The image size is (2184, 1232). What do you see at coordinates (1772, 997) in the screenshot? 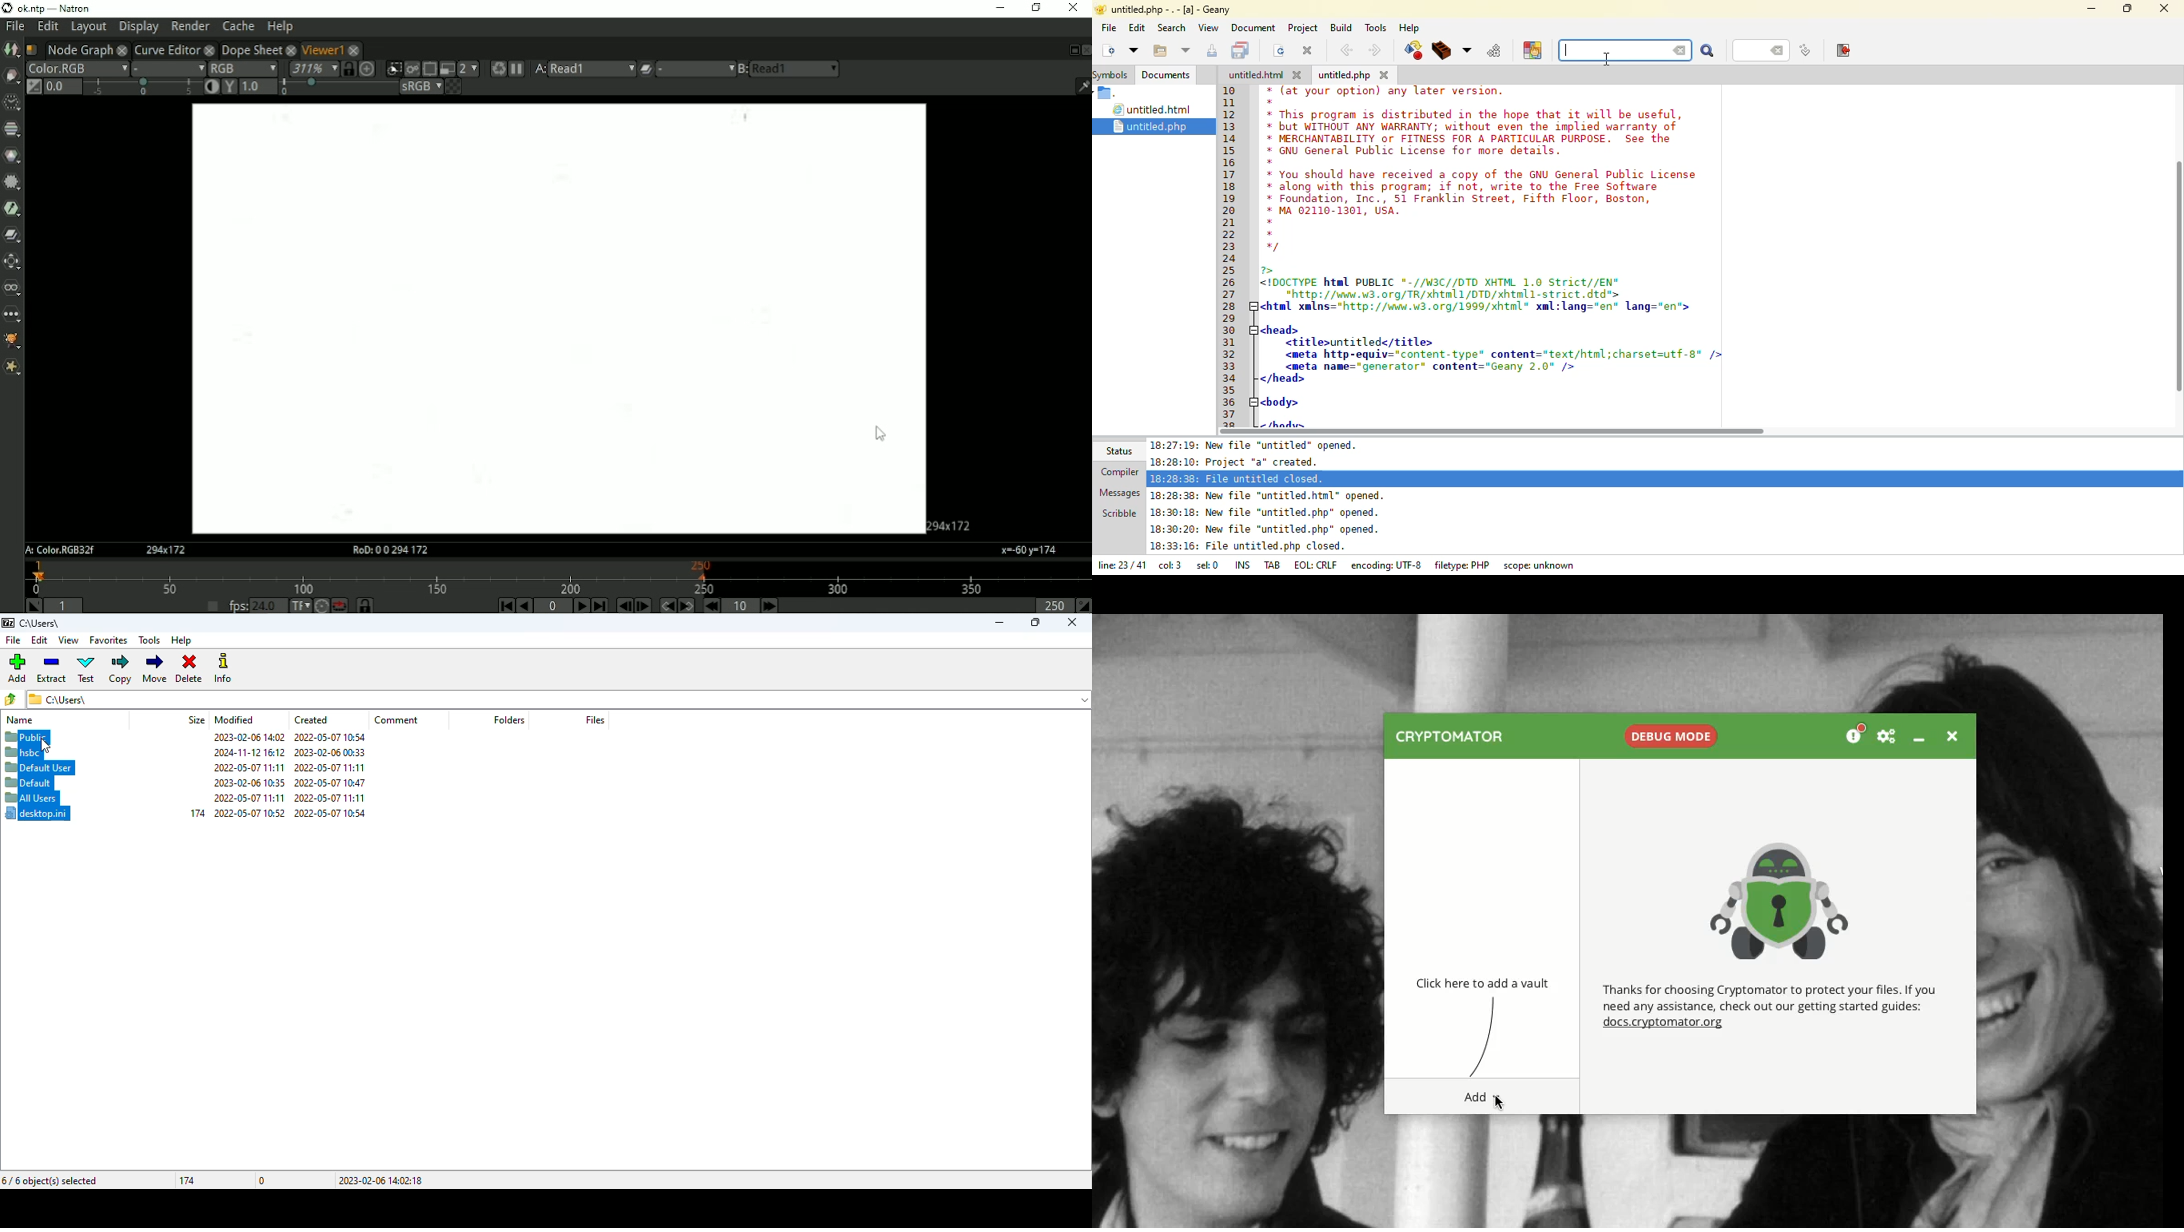
I see `Thanks for choosing Cryptomator to protect your files. If you need any assistance, check out our getting started guides:  ` at bounding box center [1772, 997].